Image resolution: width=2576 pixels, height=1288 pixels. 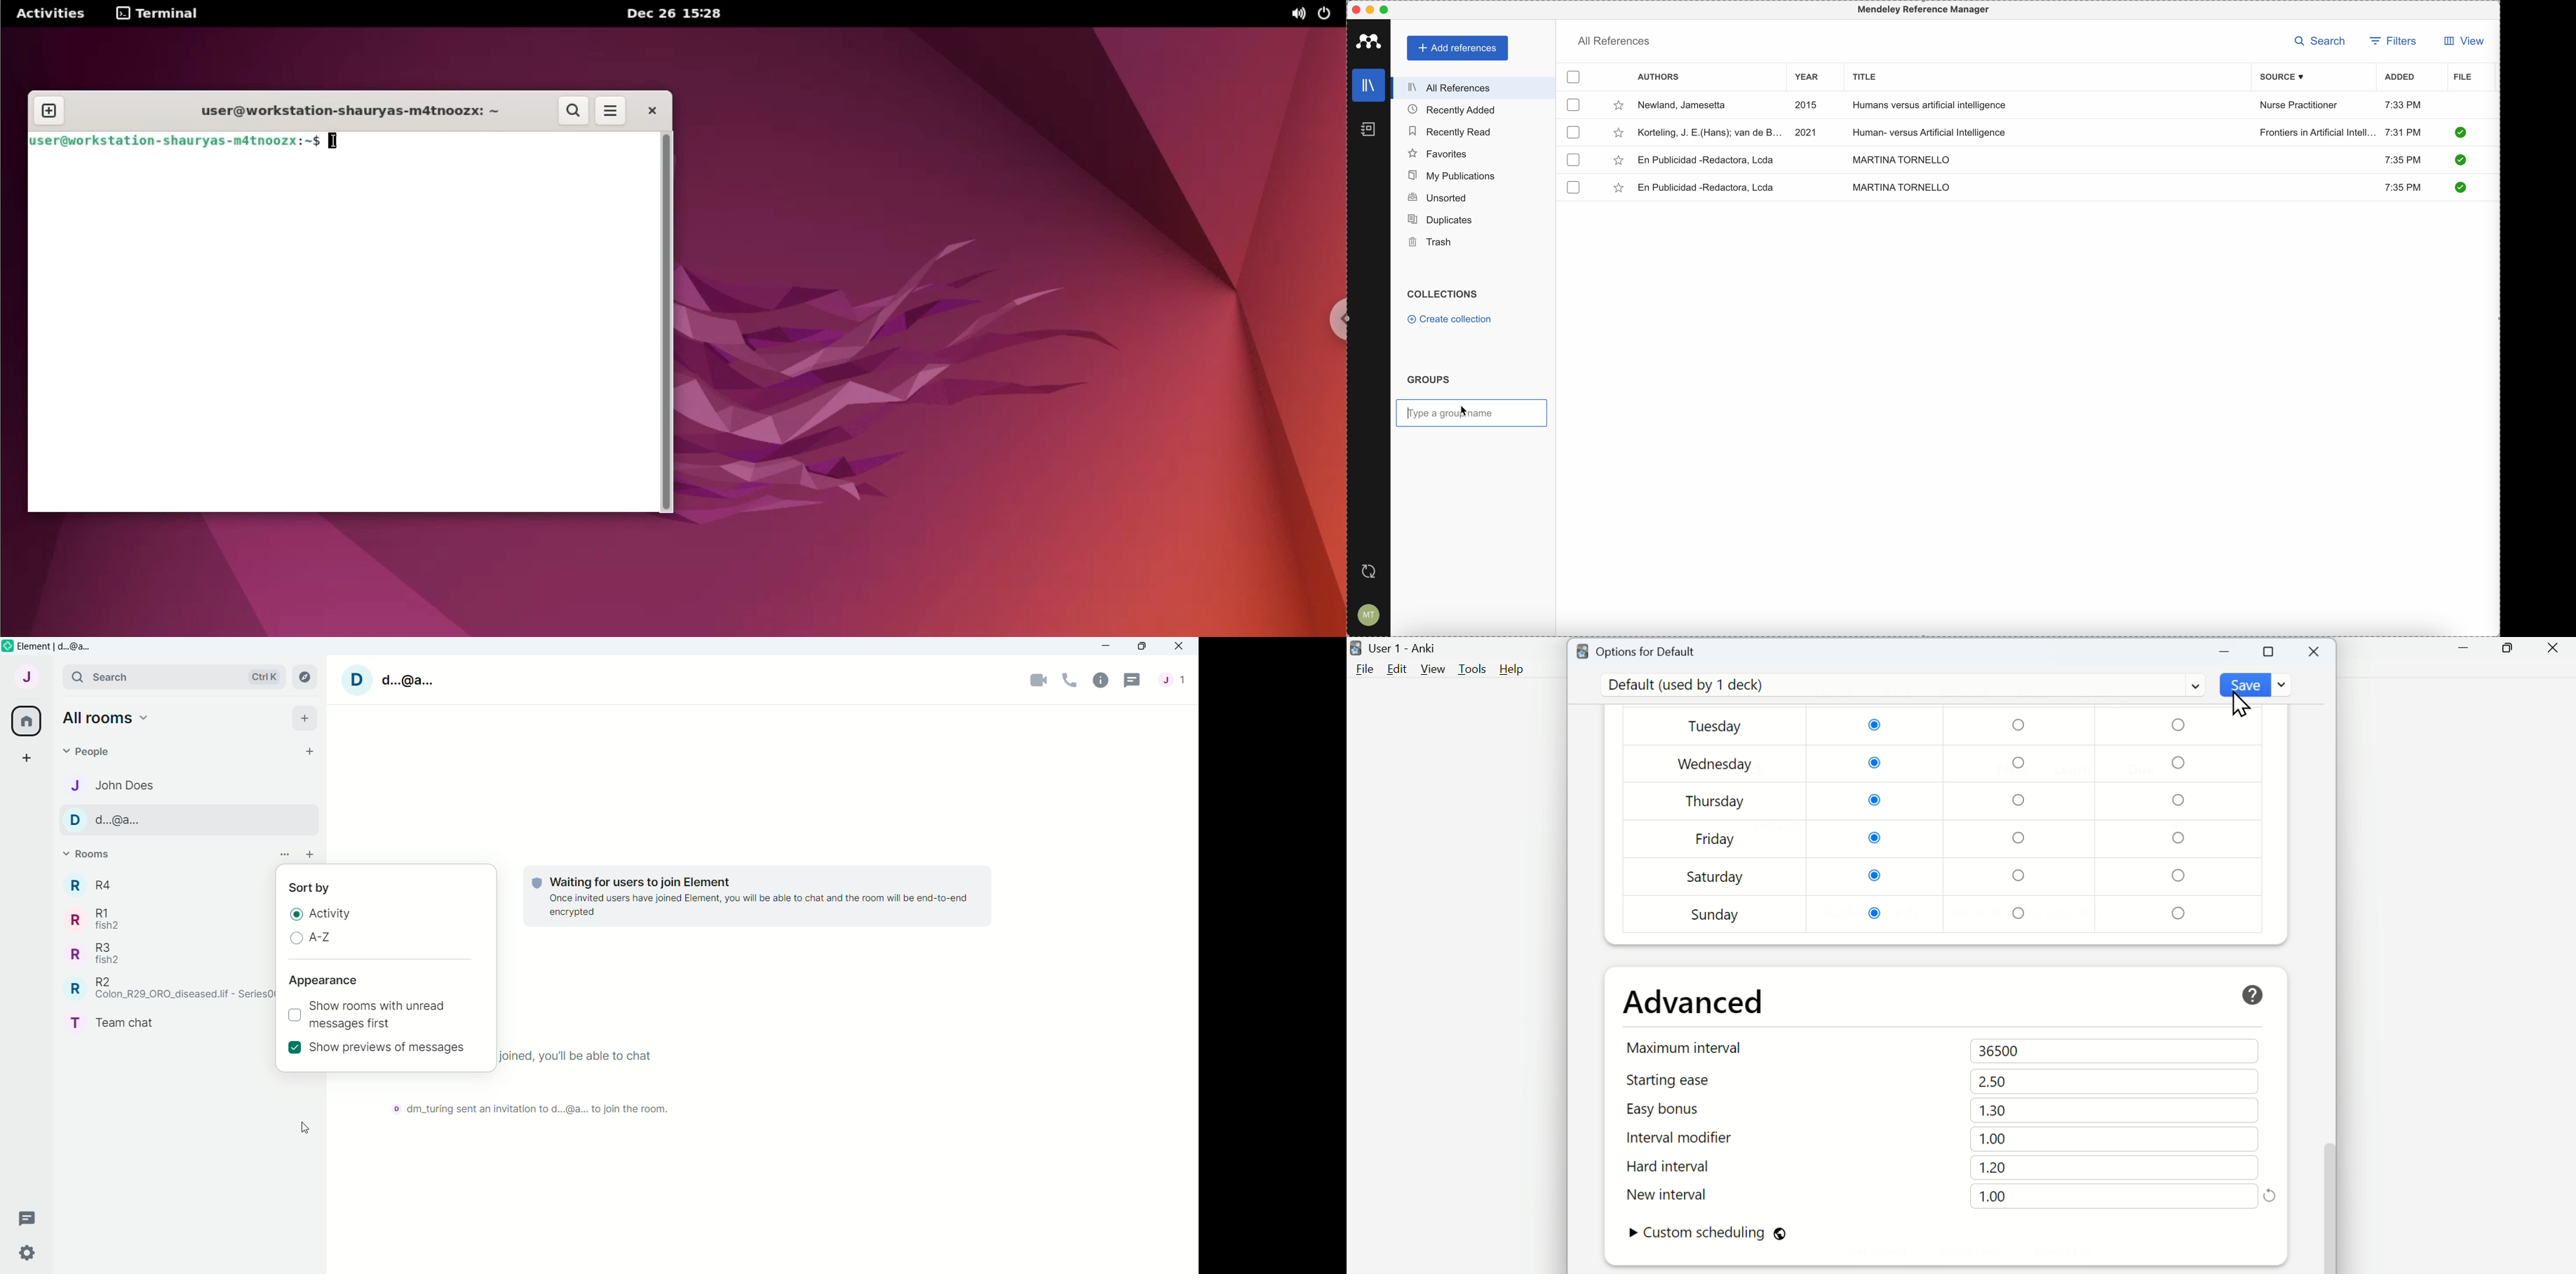 I want to click on Show previews of messages, so click(x=390, y=1047).